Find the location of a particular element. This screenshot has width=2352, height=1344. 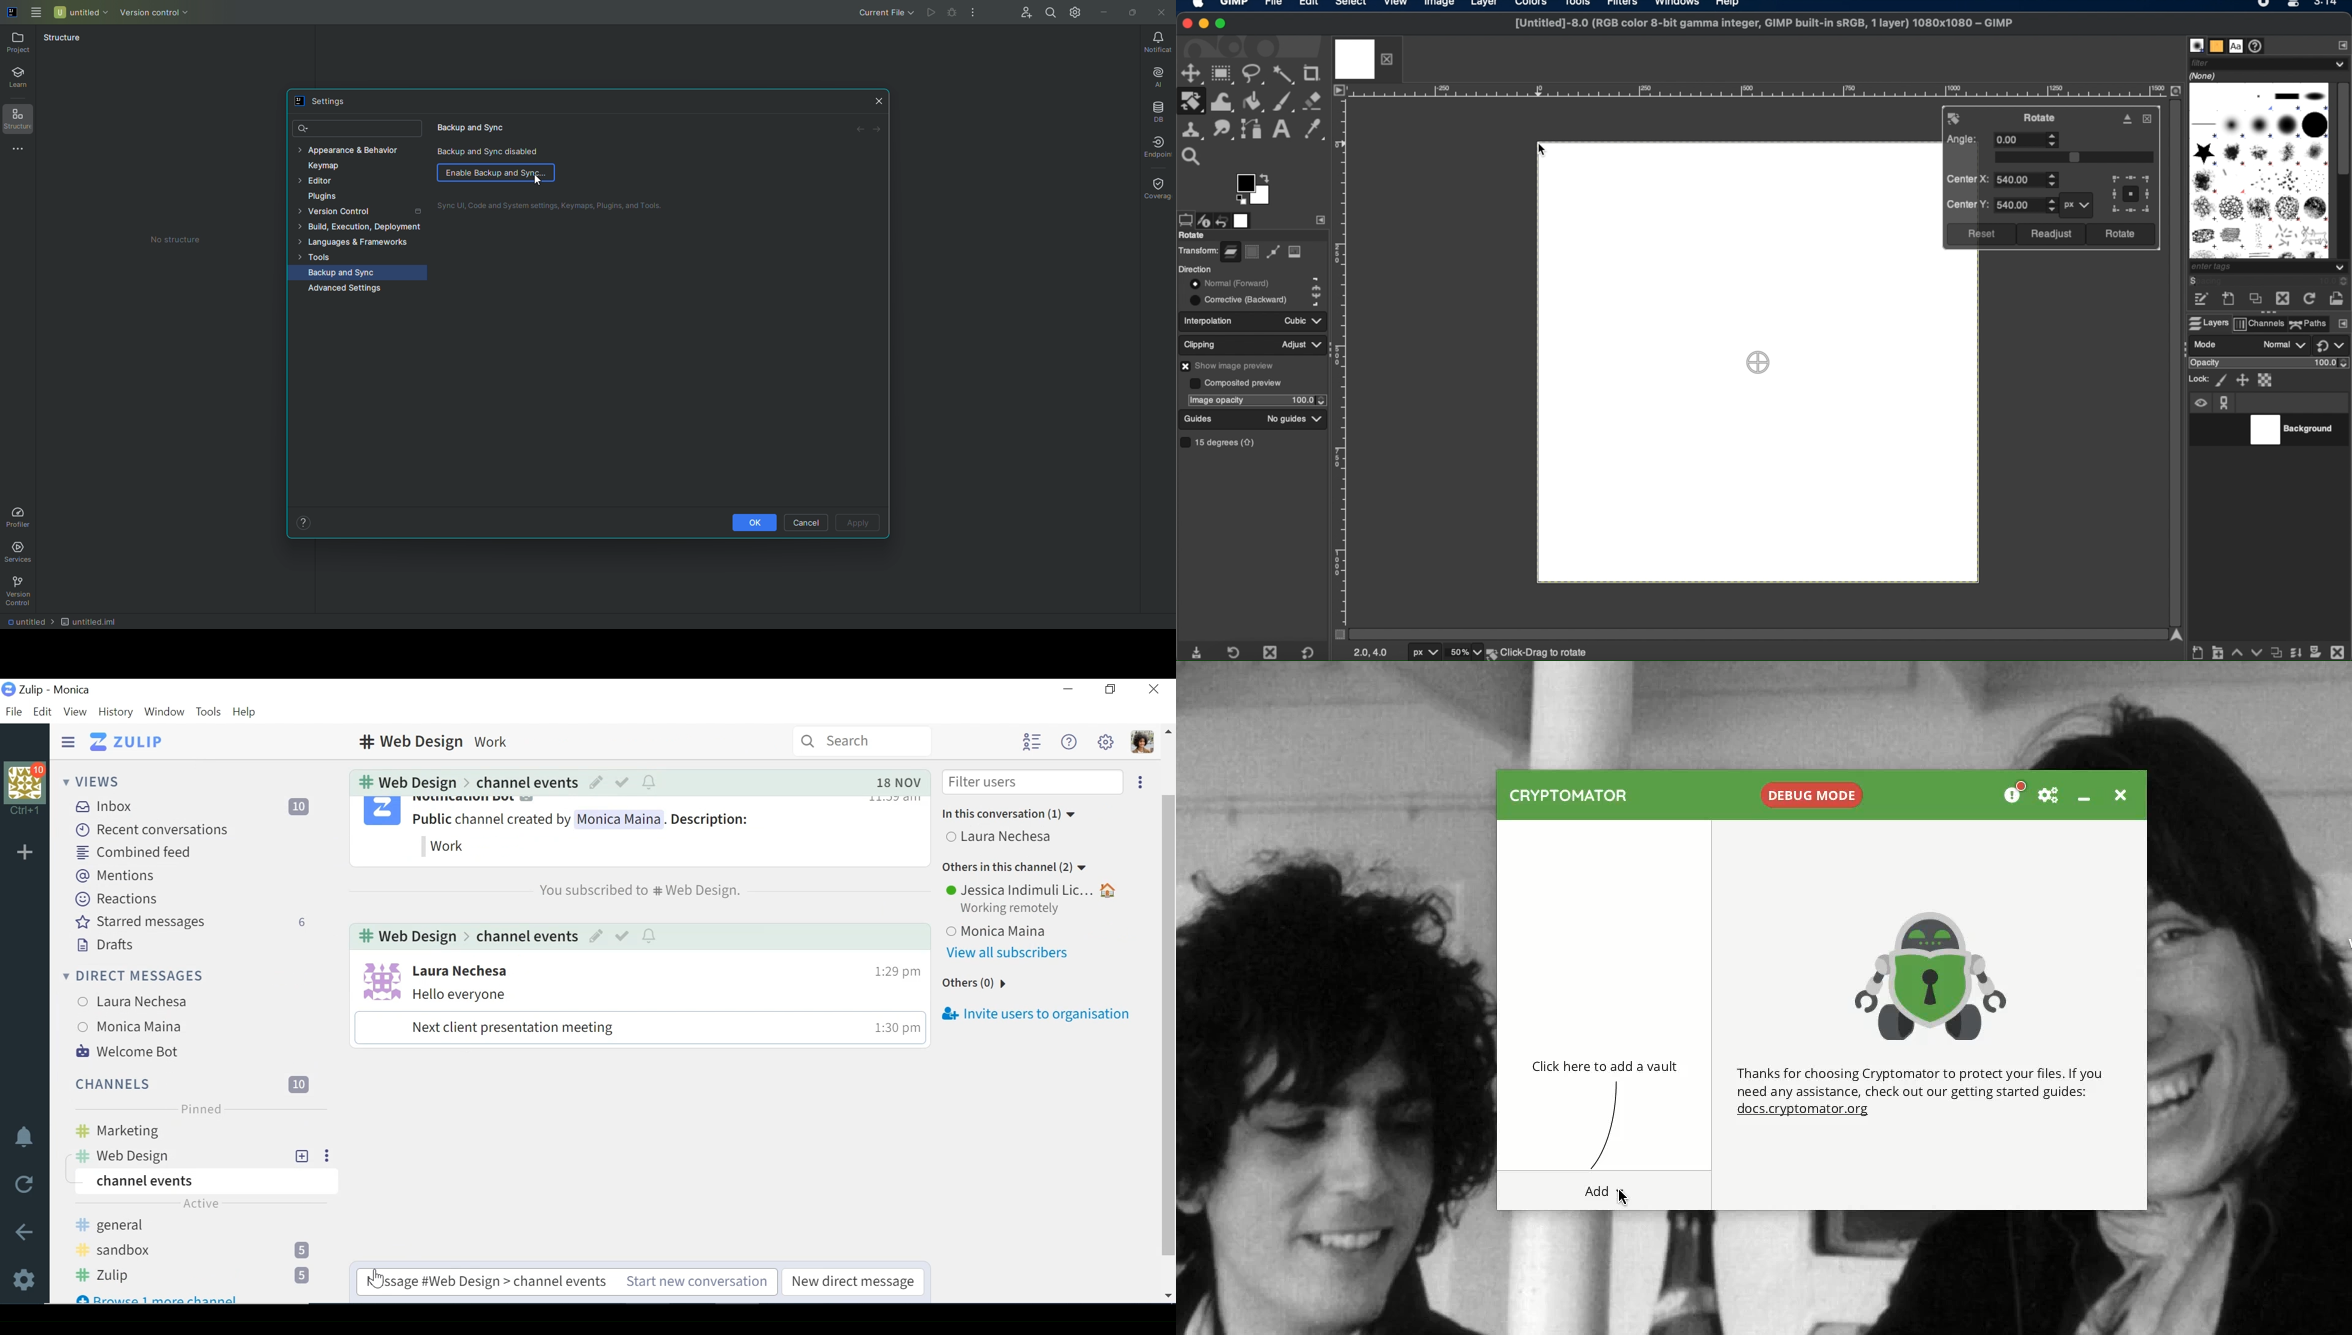

Cancel is located at coordinates (807, 524).